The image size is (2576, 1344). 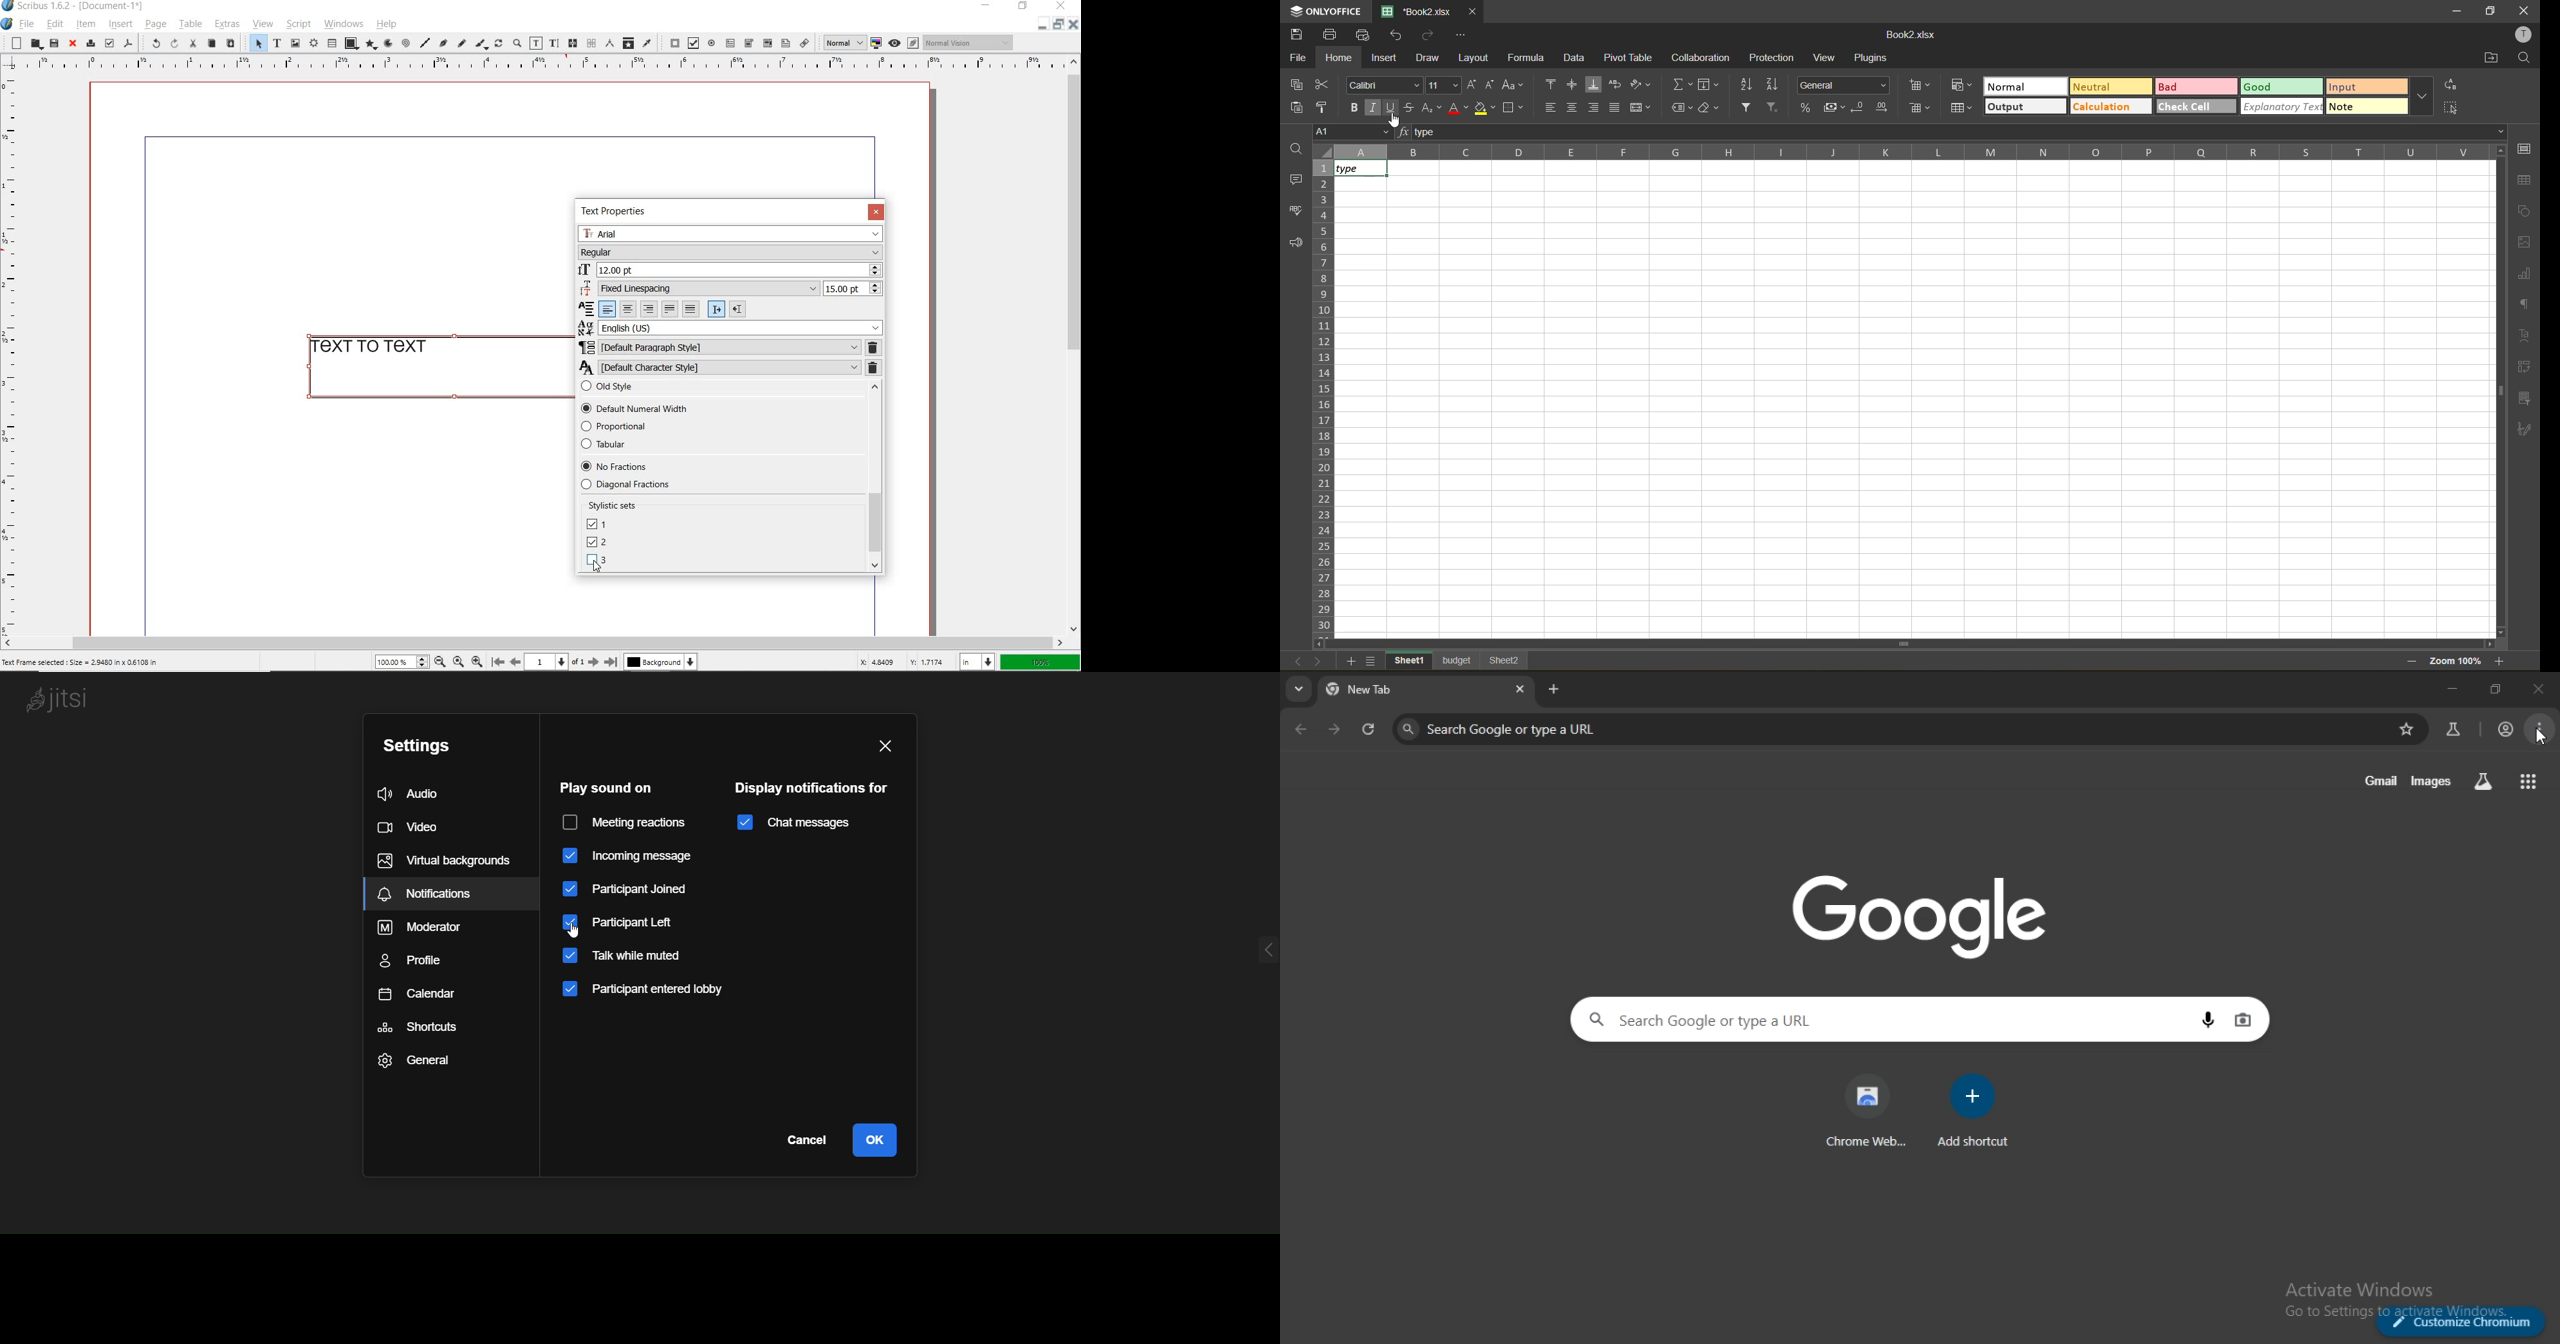 I want to click on save, so click(x=1292, y=33).